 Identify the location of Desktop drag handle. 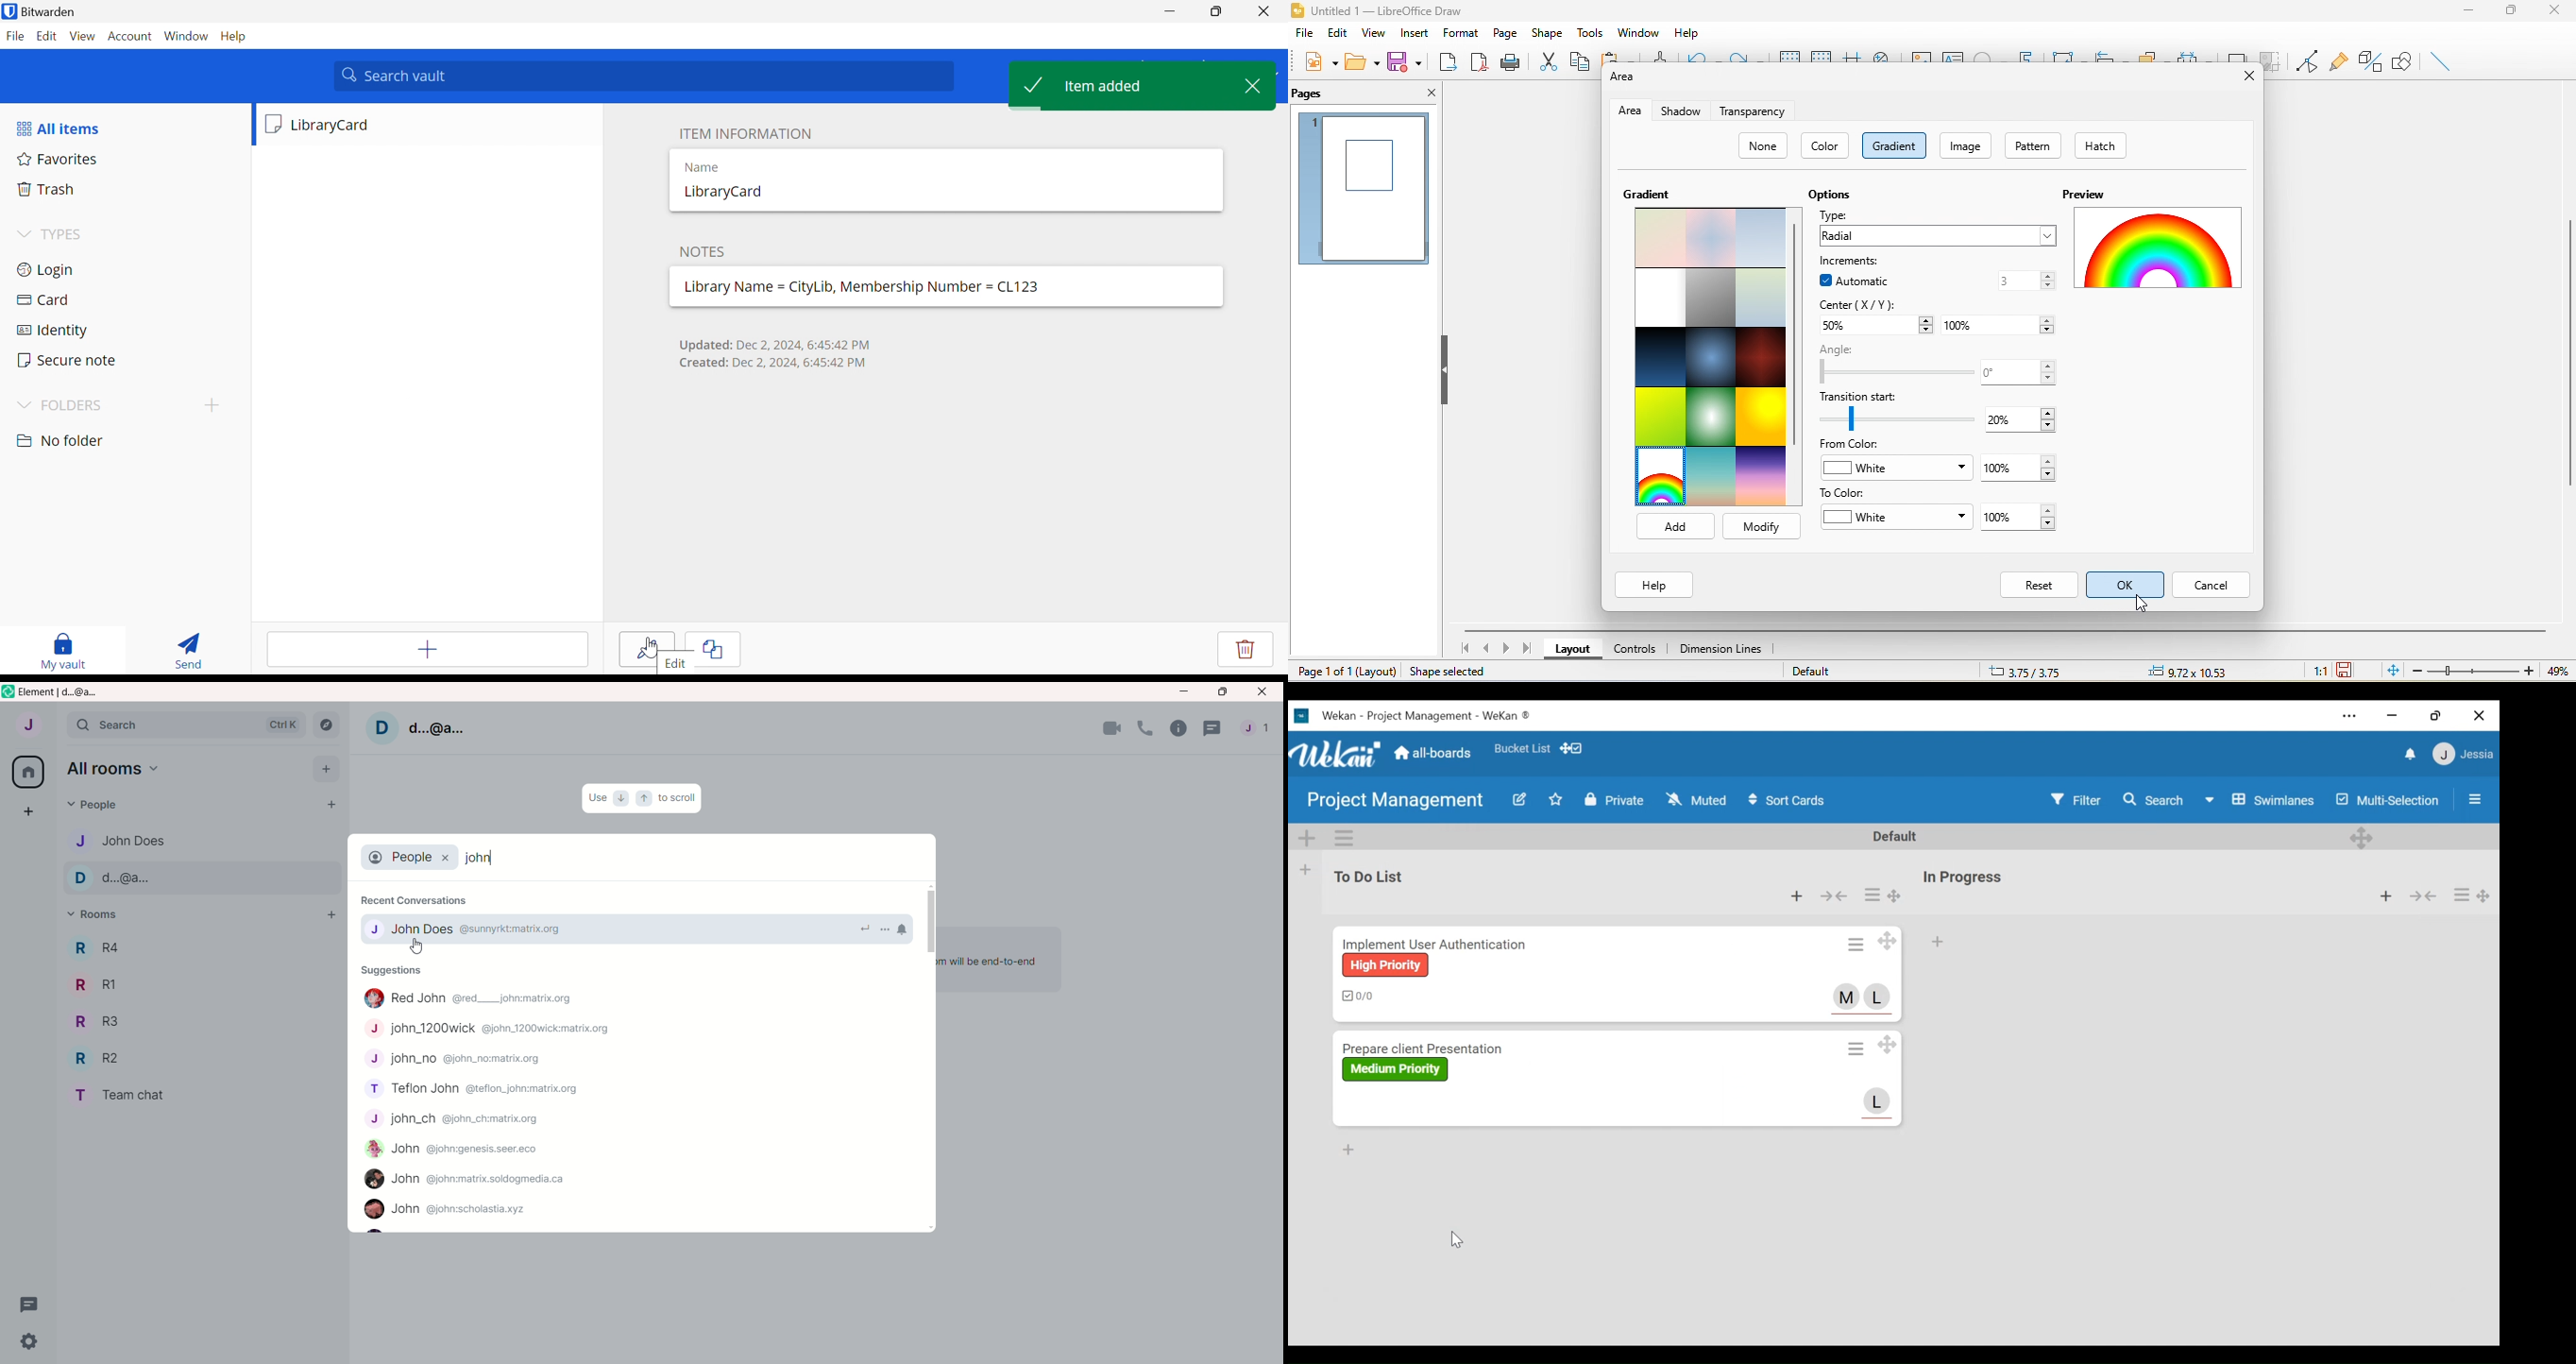
(1890, 1044).